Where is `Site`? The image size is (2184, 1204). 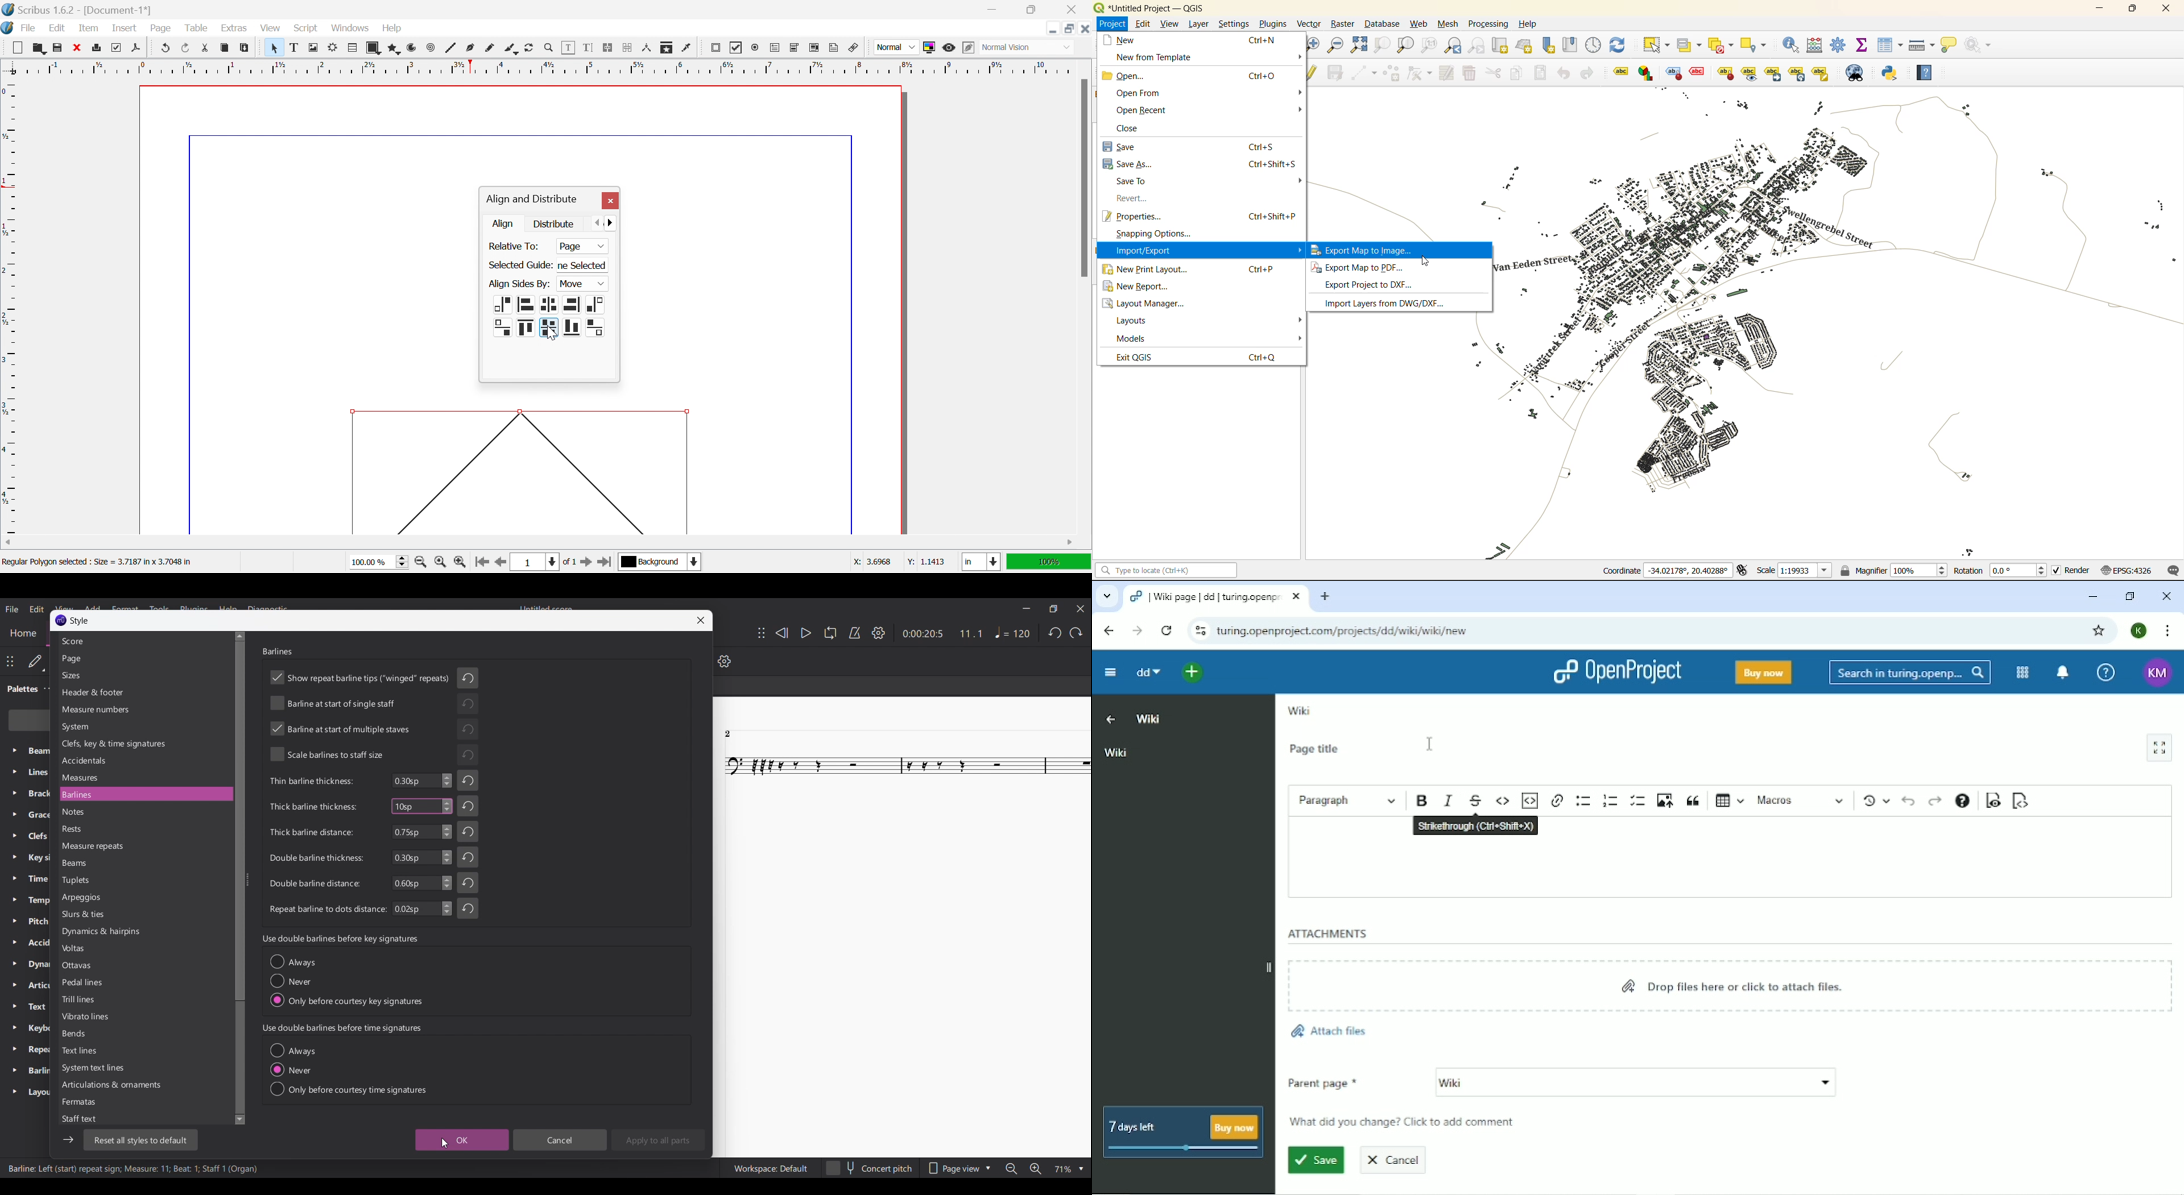
Site is located at coordinates (1345, 632).